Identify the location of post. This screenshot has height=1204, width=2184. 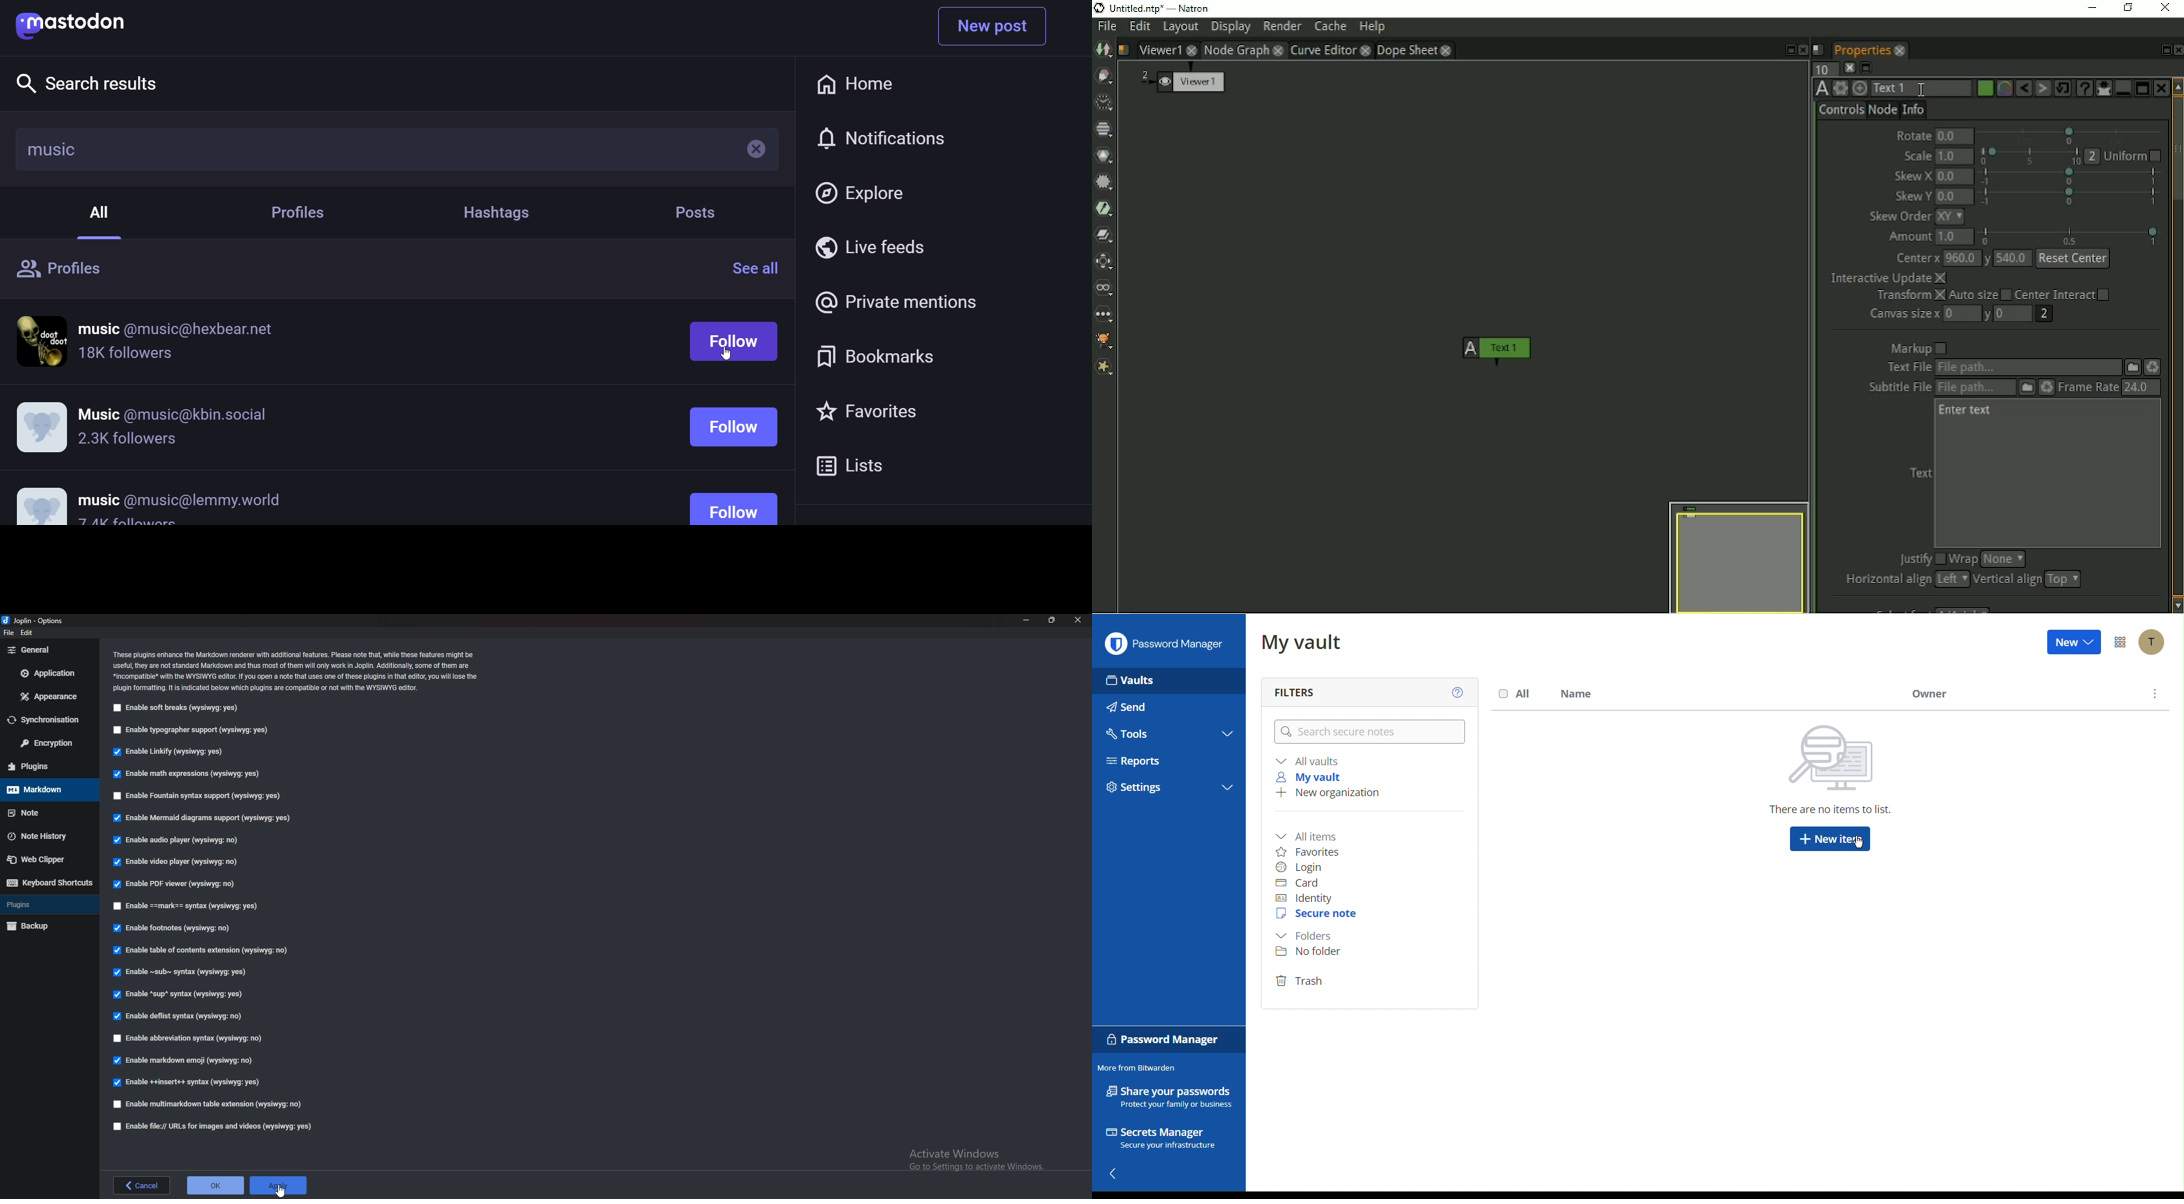
(695, 213).